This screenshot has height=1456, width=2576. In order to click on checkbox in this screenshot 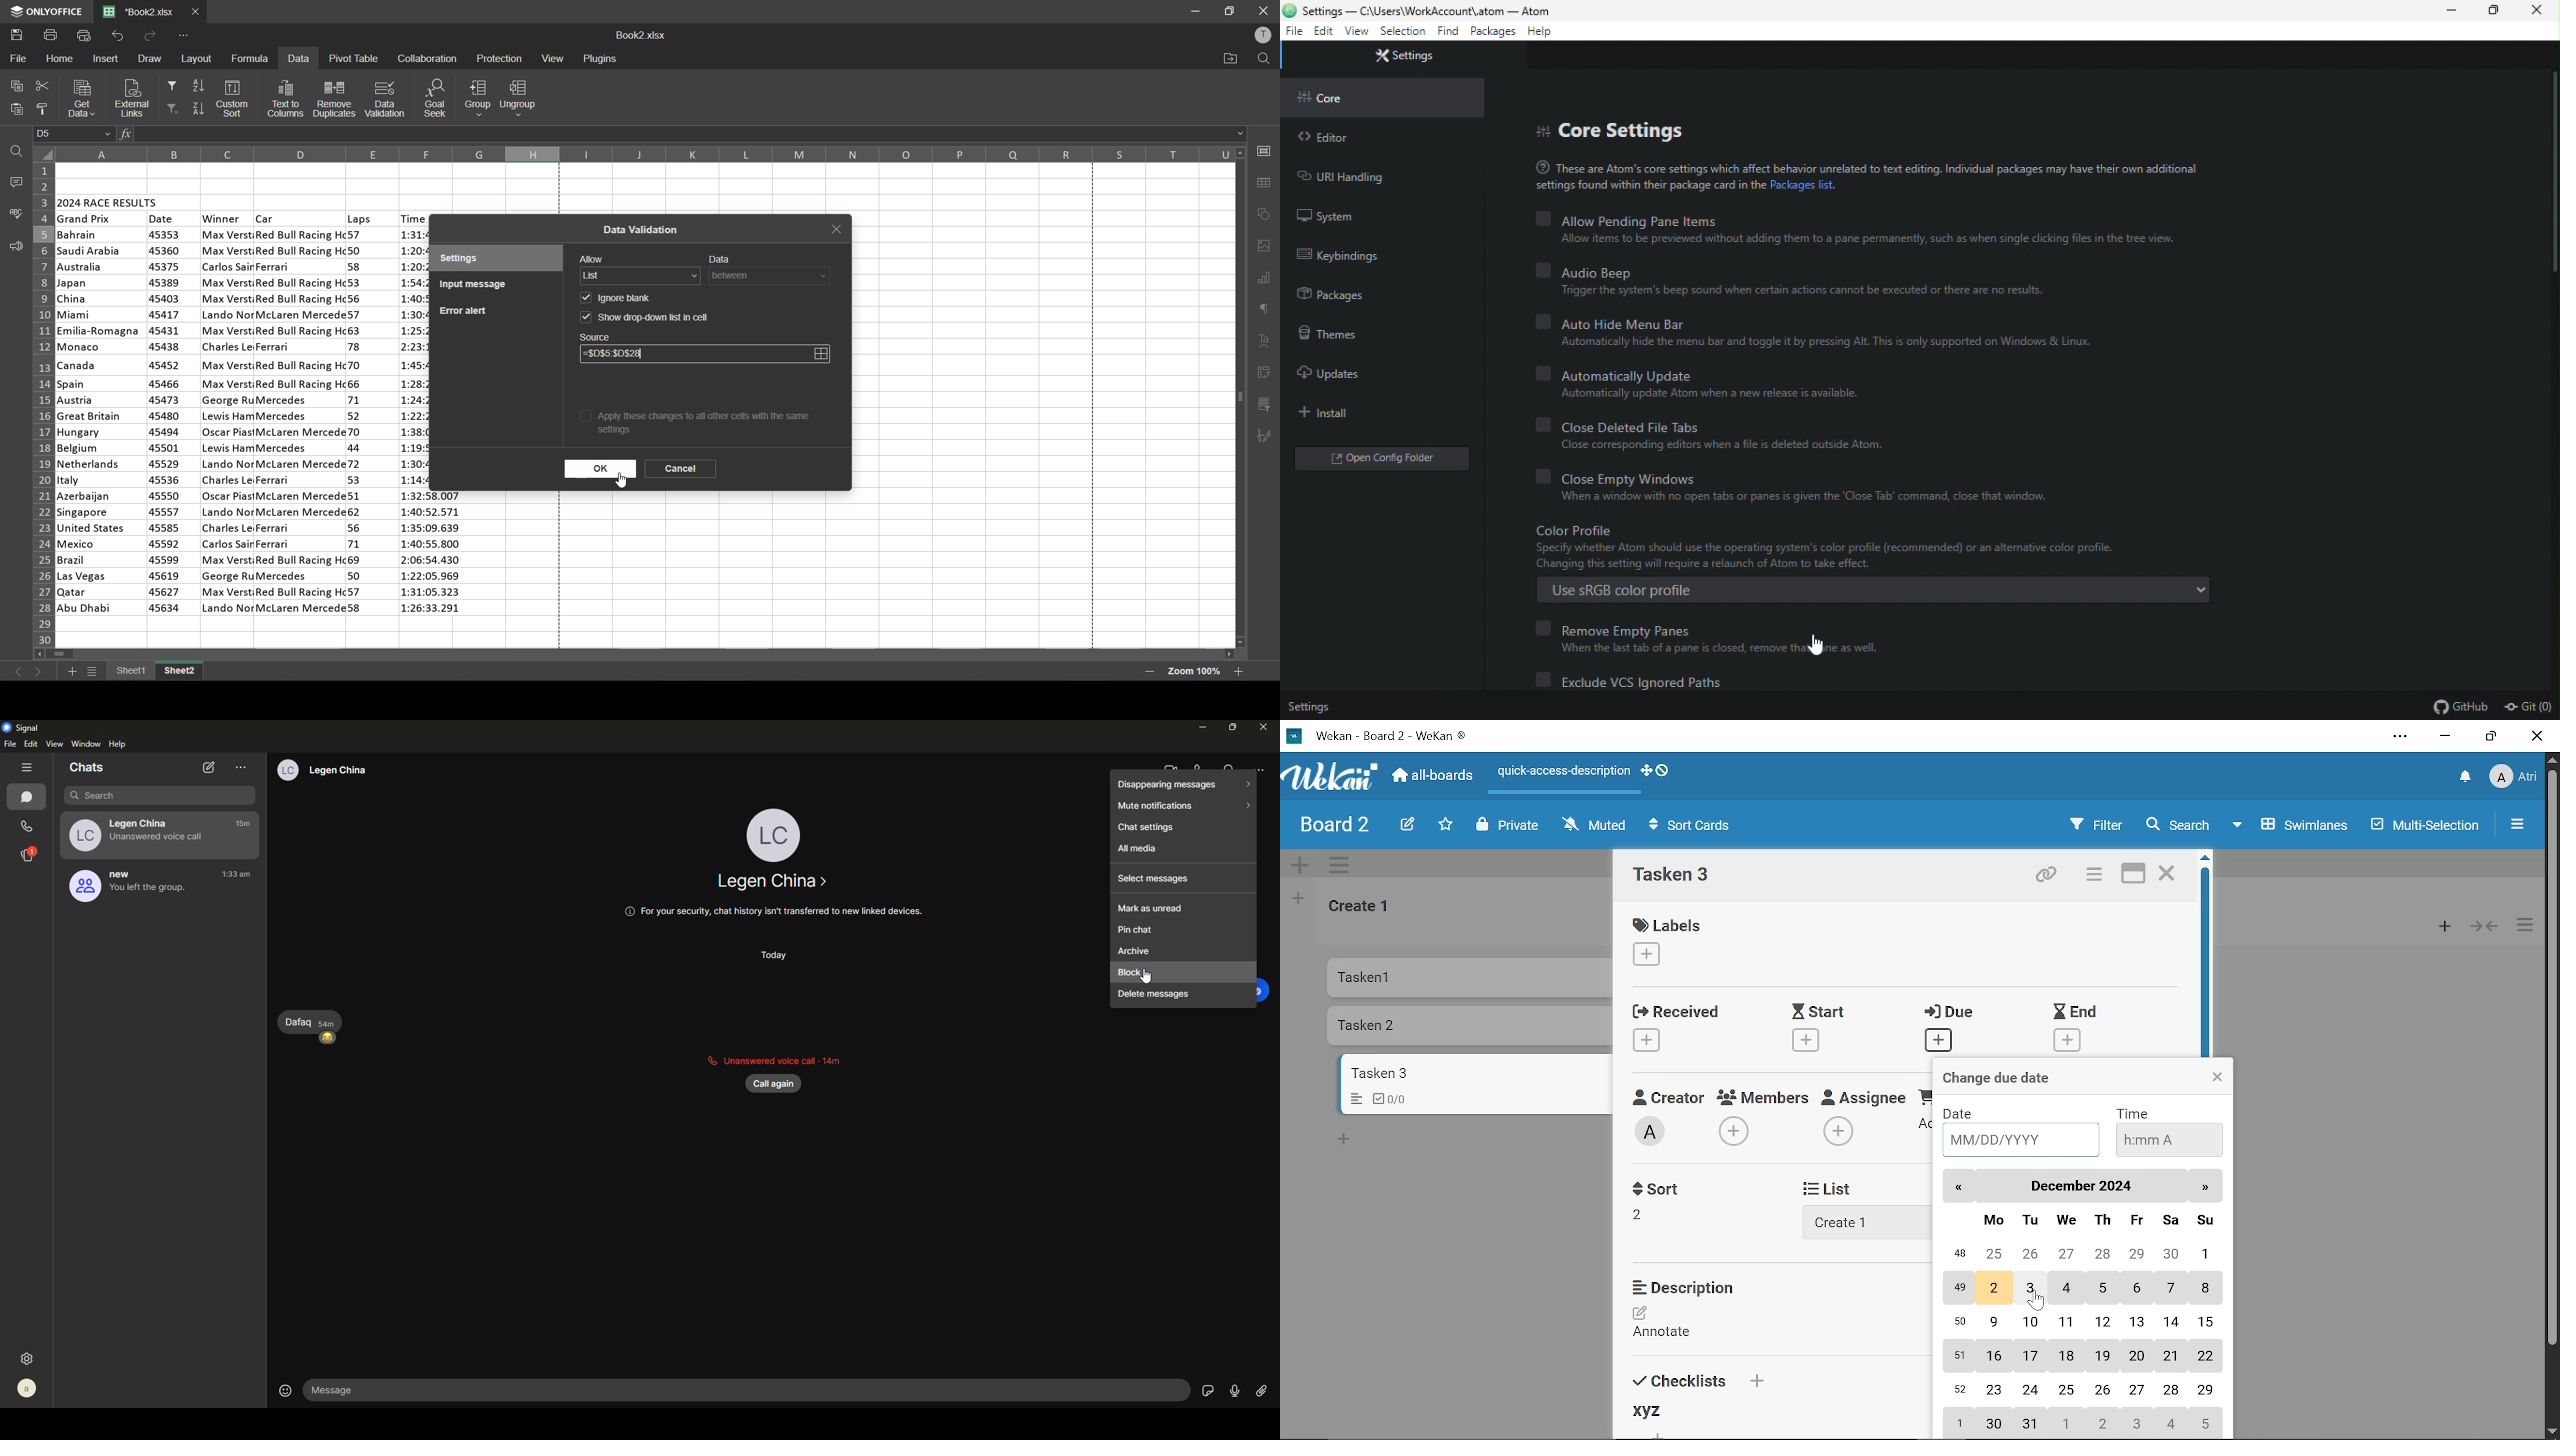, I will do `click(585, 319)`.